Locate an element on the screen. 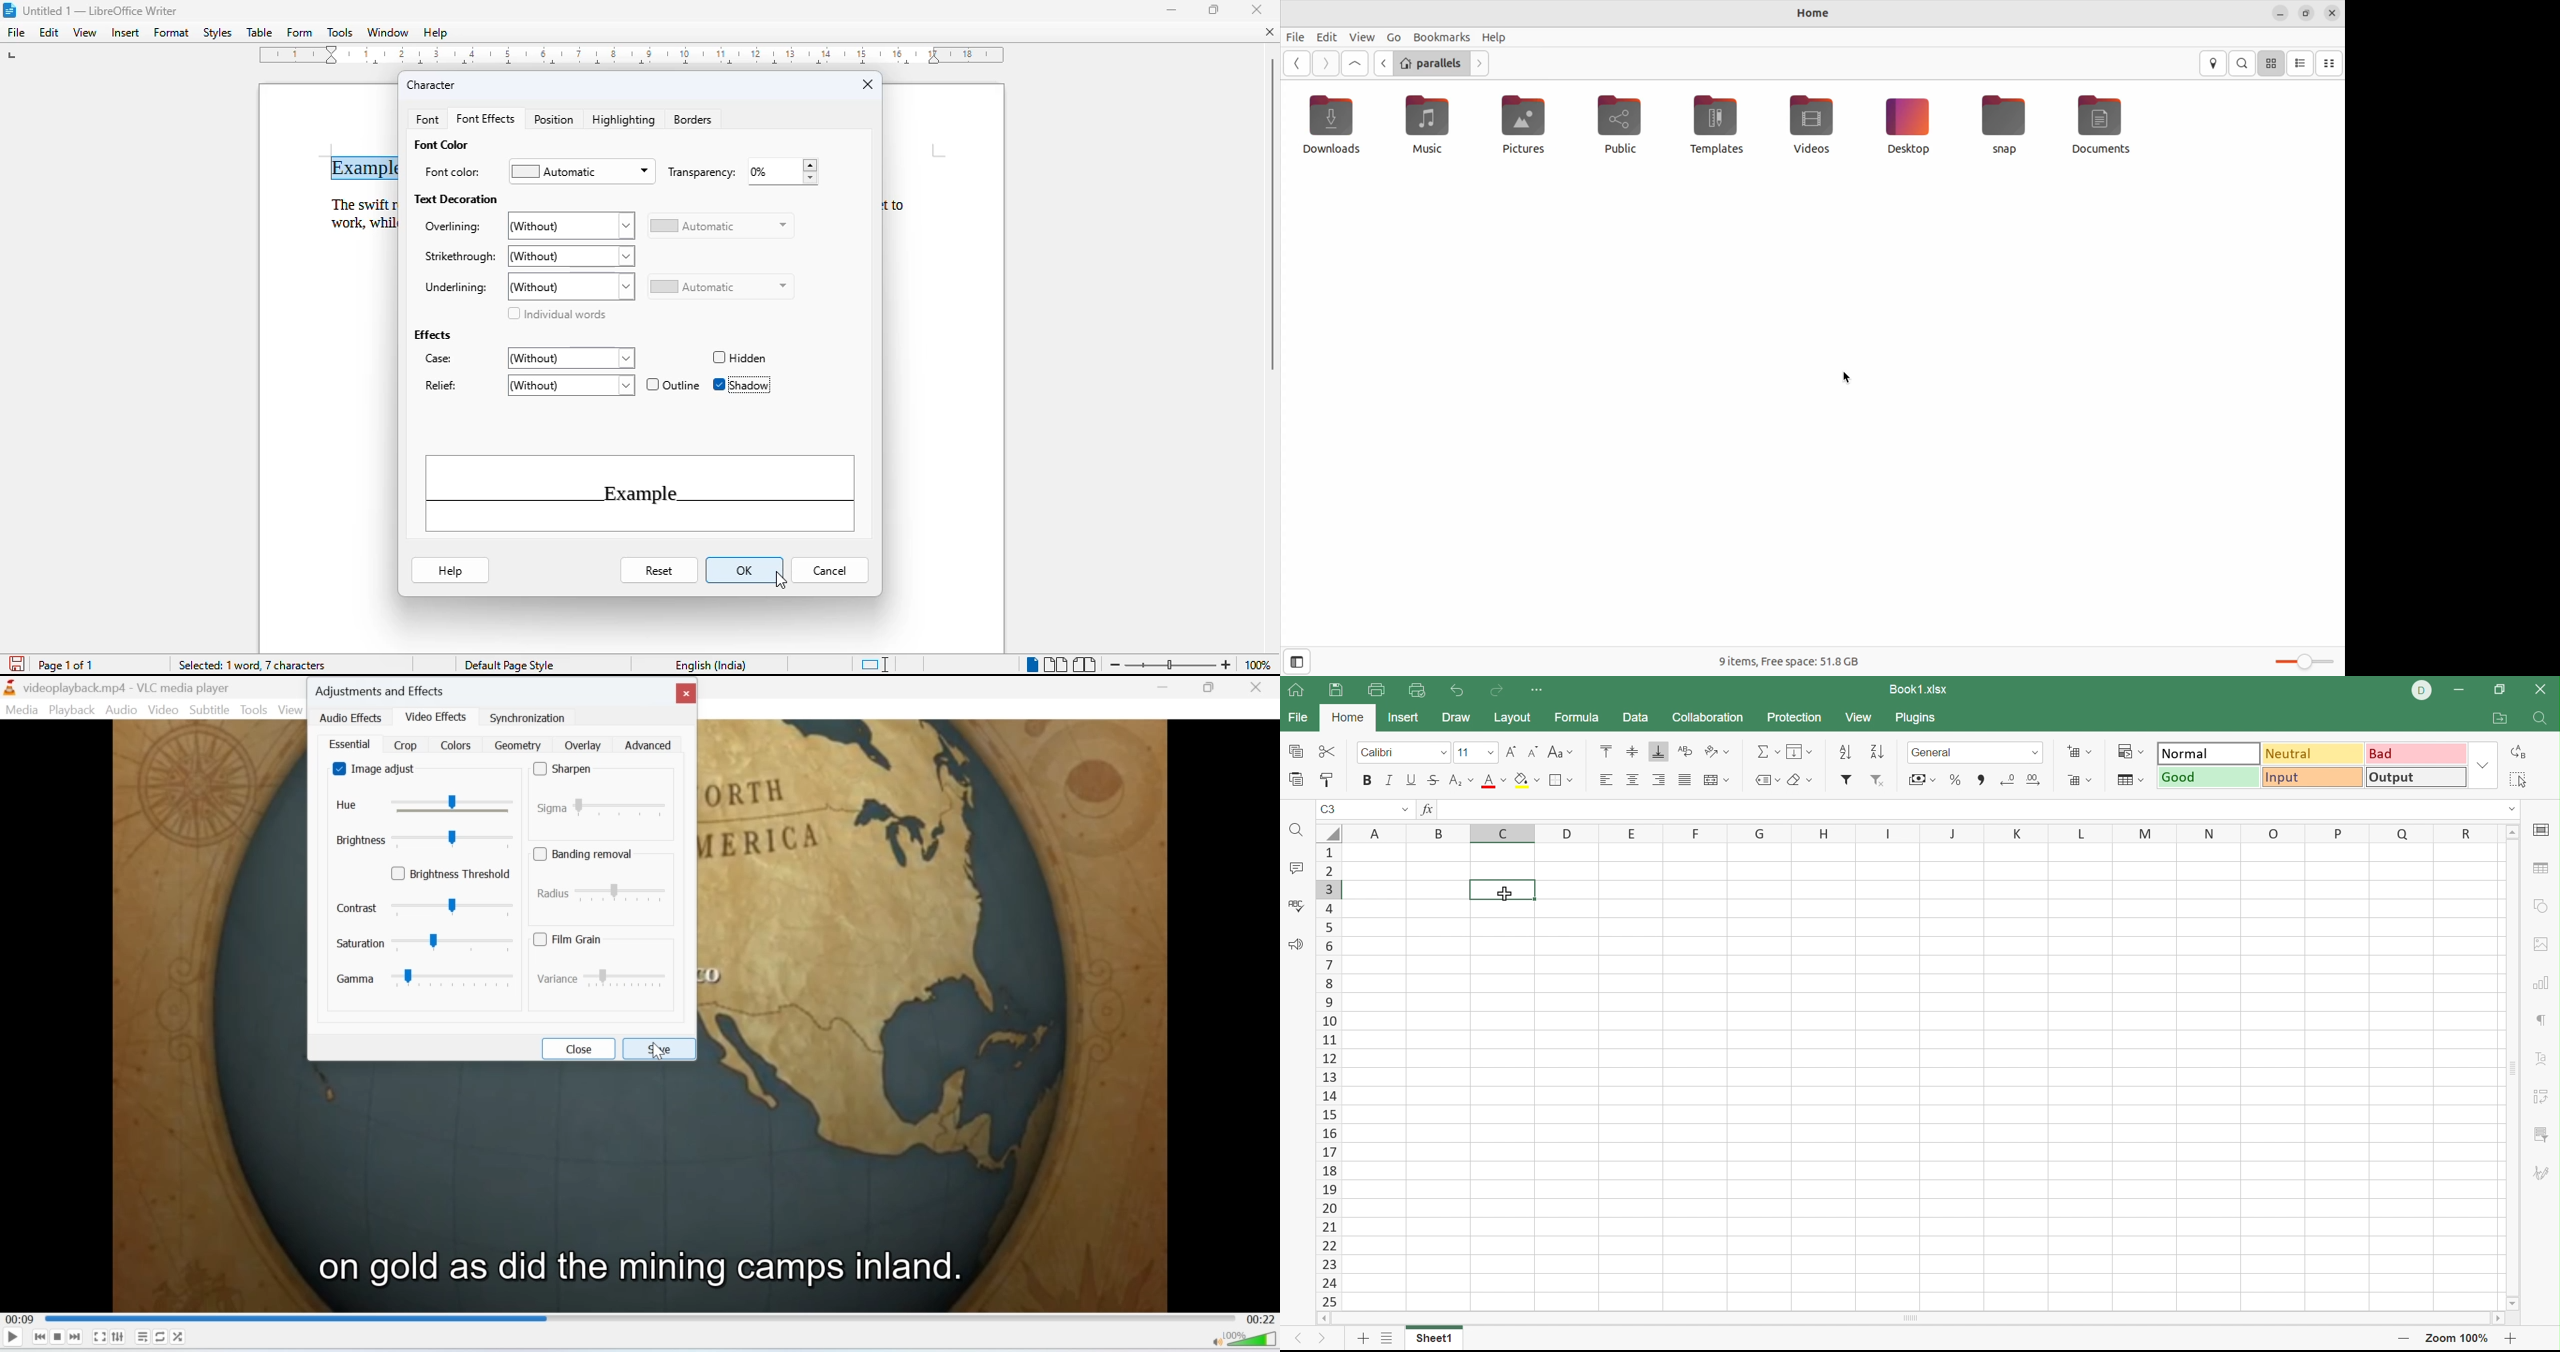 The width and height of the screenshot is (2576, 1372). character is located at coordinates (431, 85).